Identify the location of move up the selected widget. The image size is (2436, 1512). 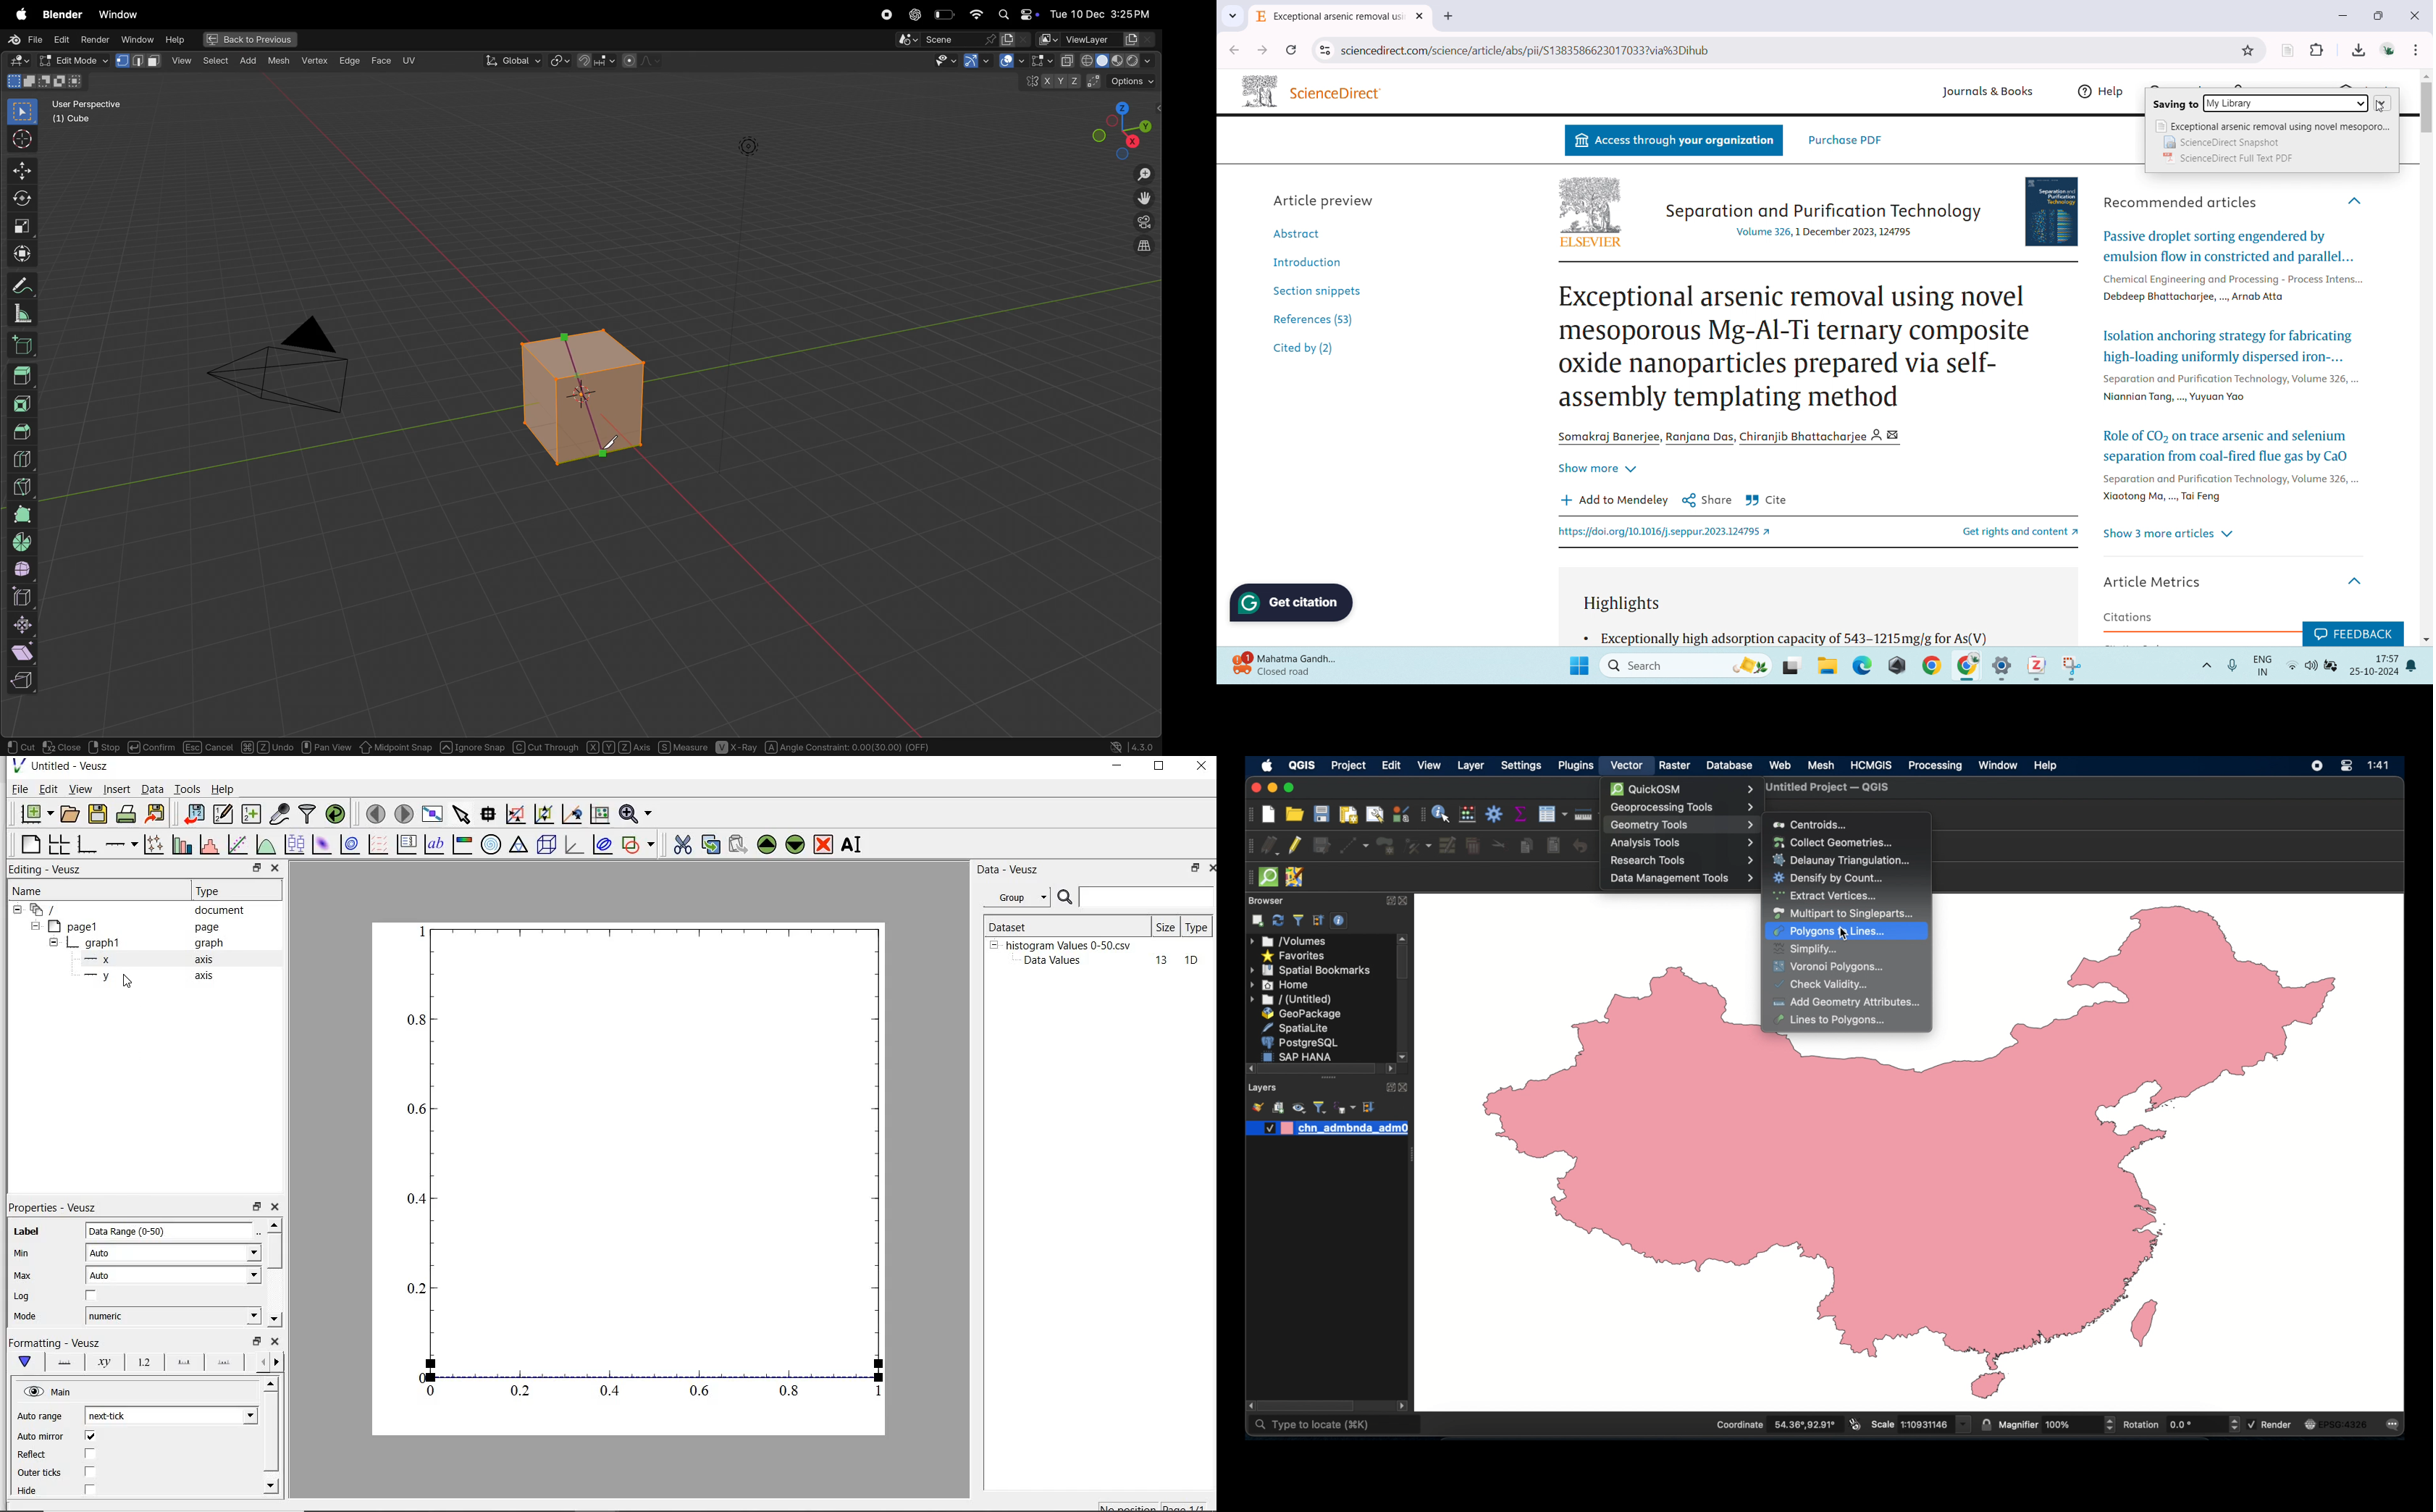
(765, 845).